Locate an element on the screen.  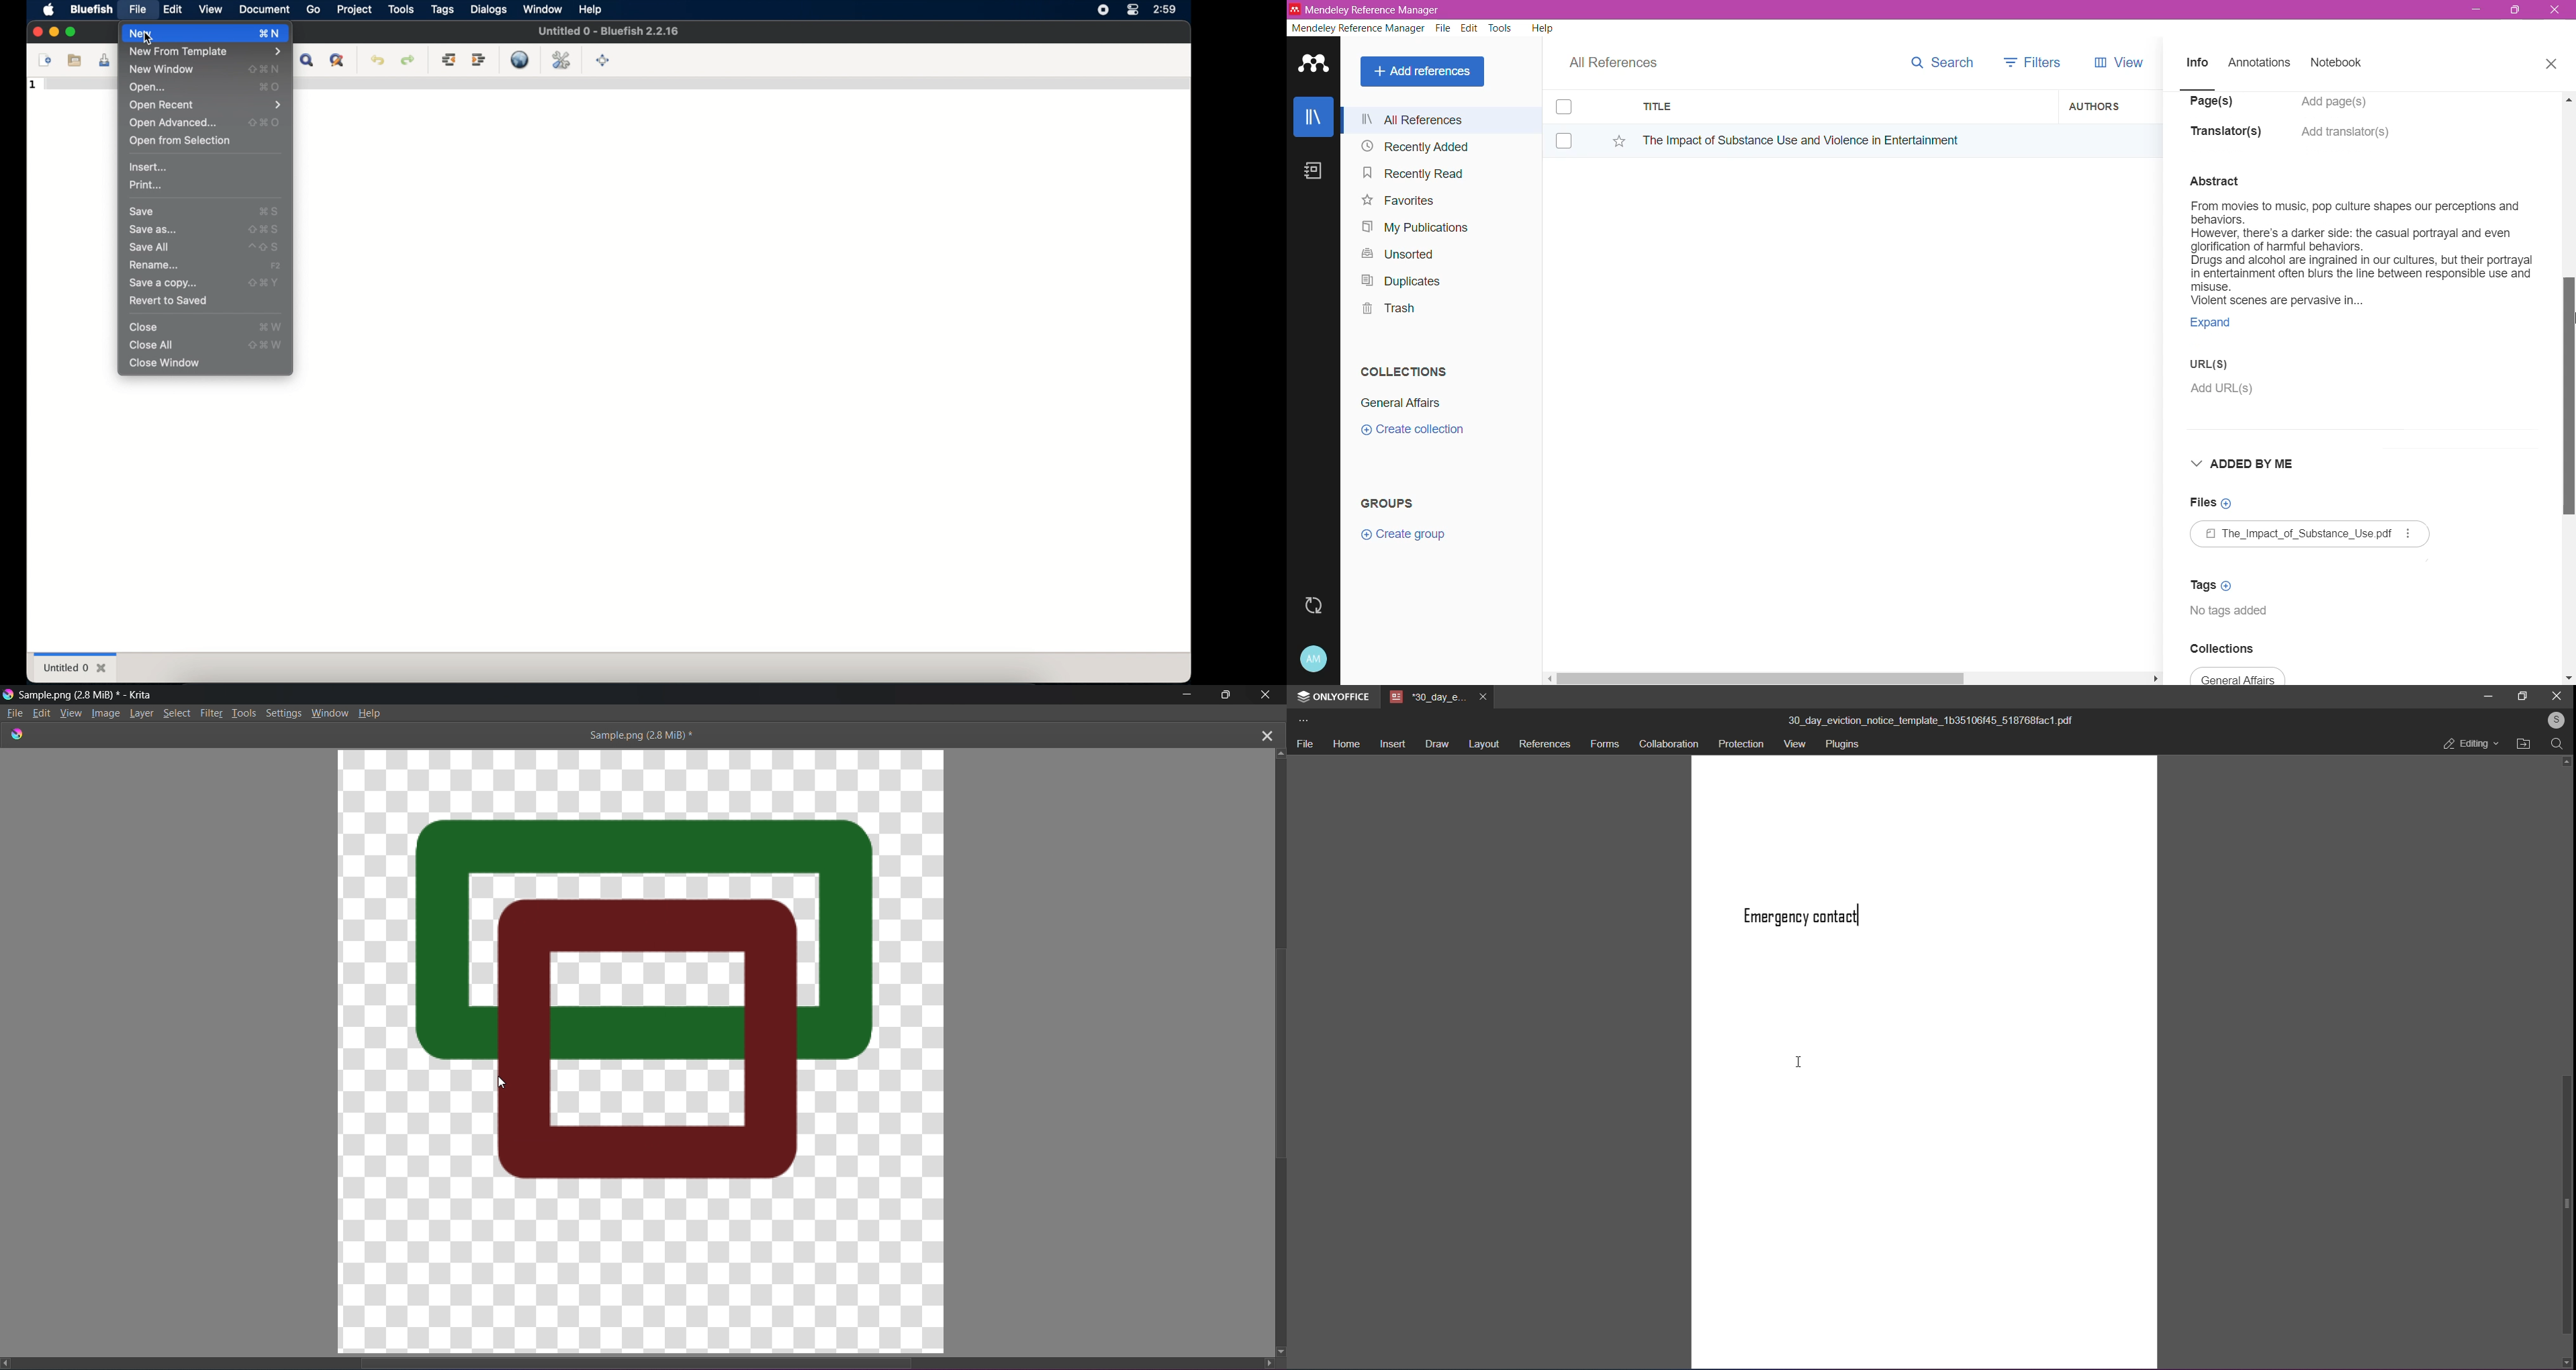
file is located at coordinates (138, 11).